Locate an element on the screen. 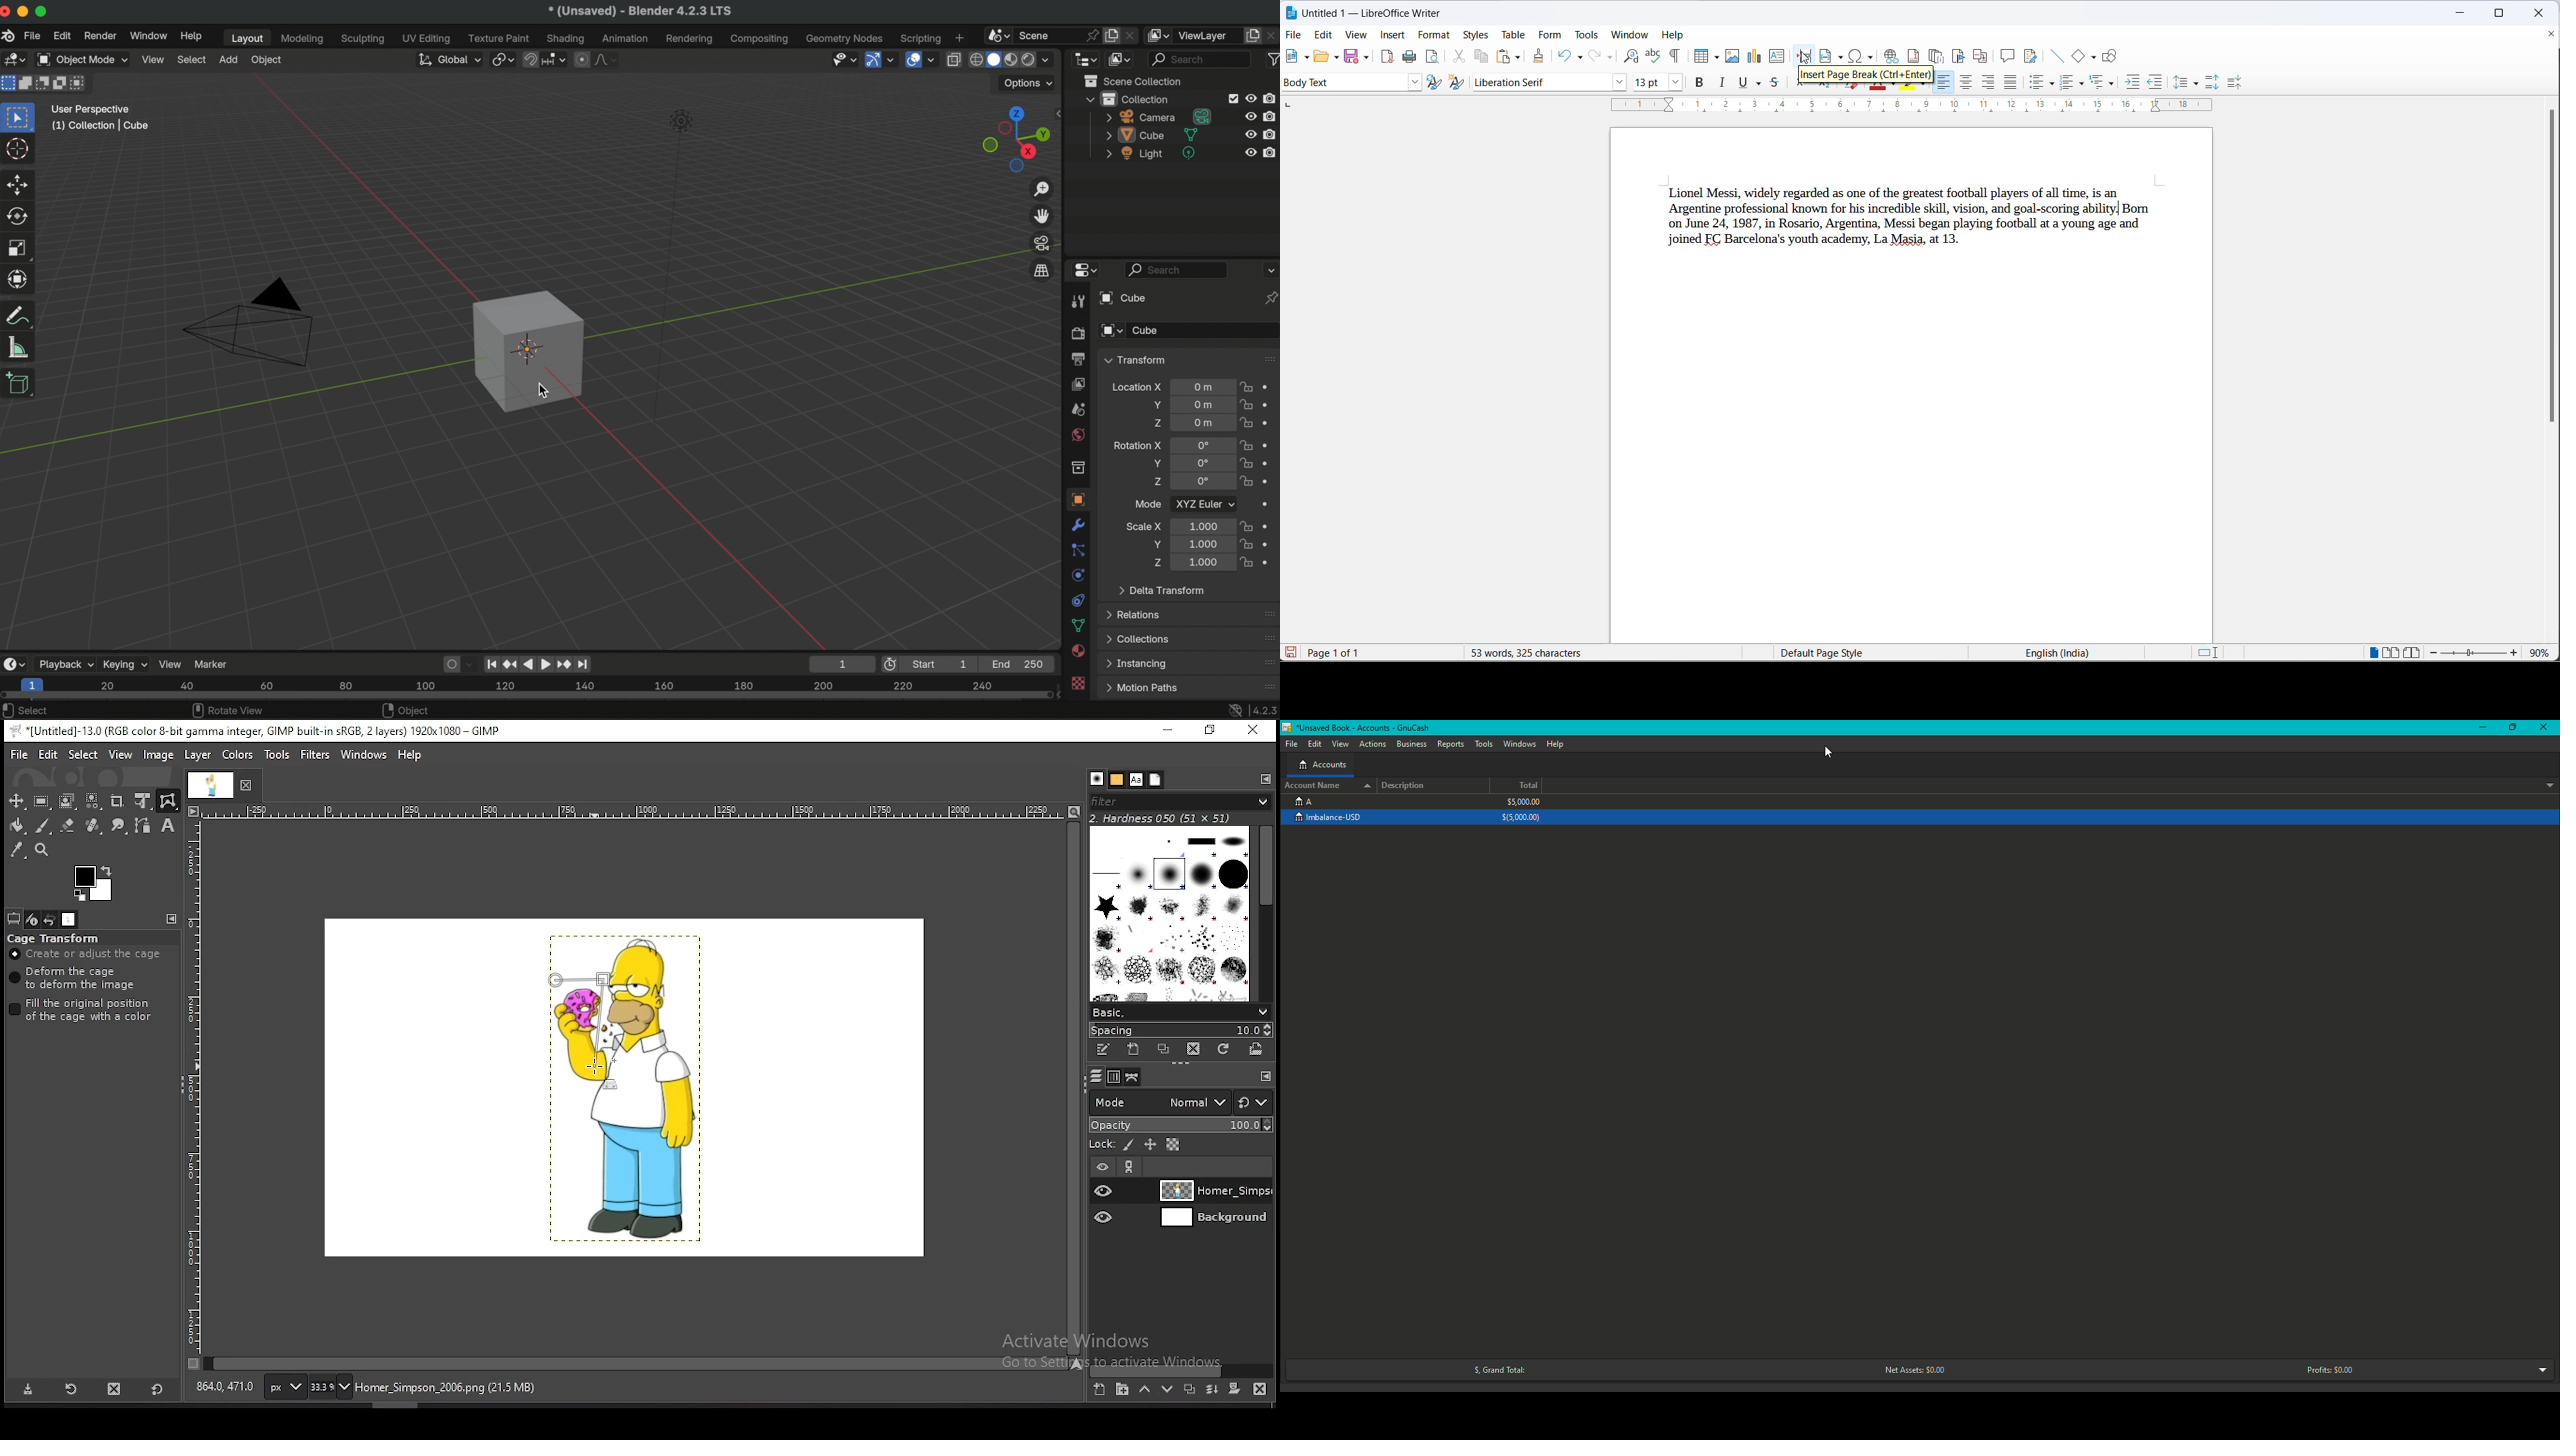 This screenshot has width=2576, height=1456. object is located at coordinates (1076, 499).